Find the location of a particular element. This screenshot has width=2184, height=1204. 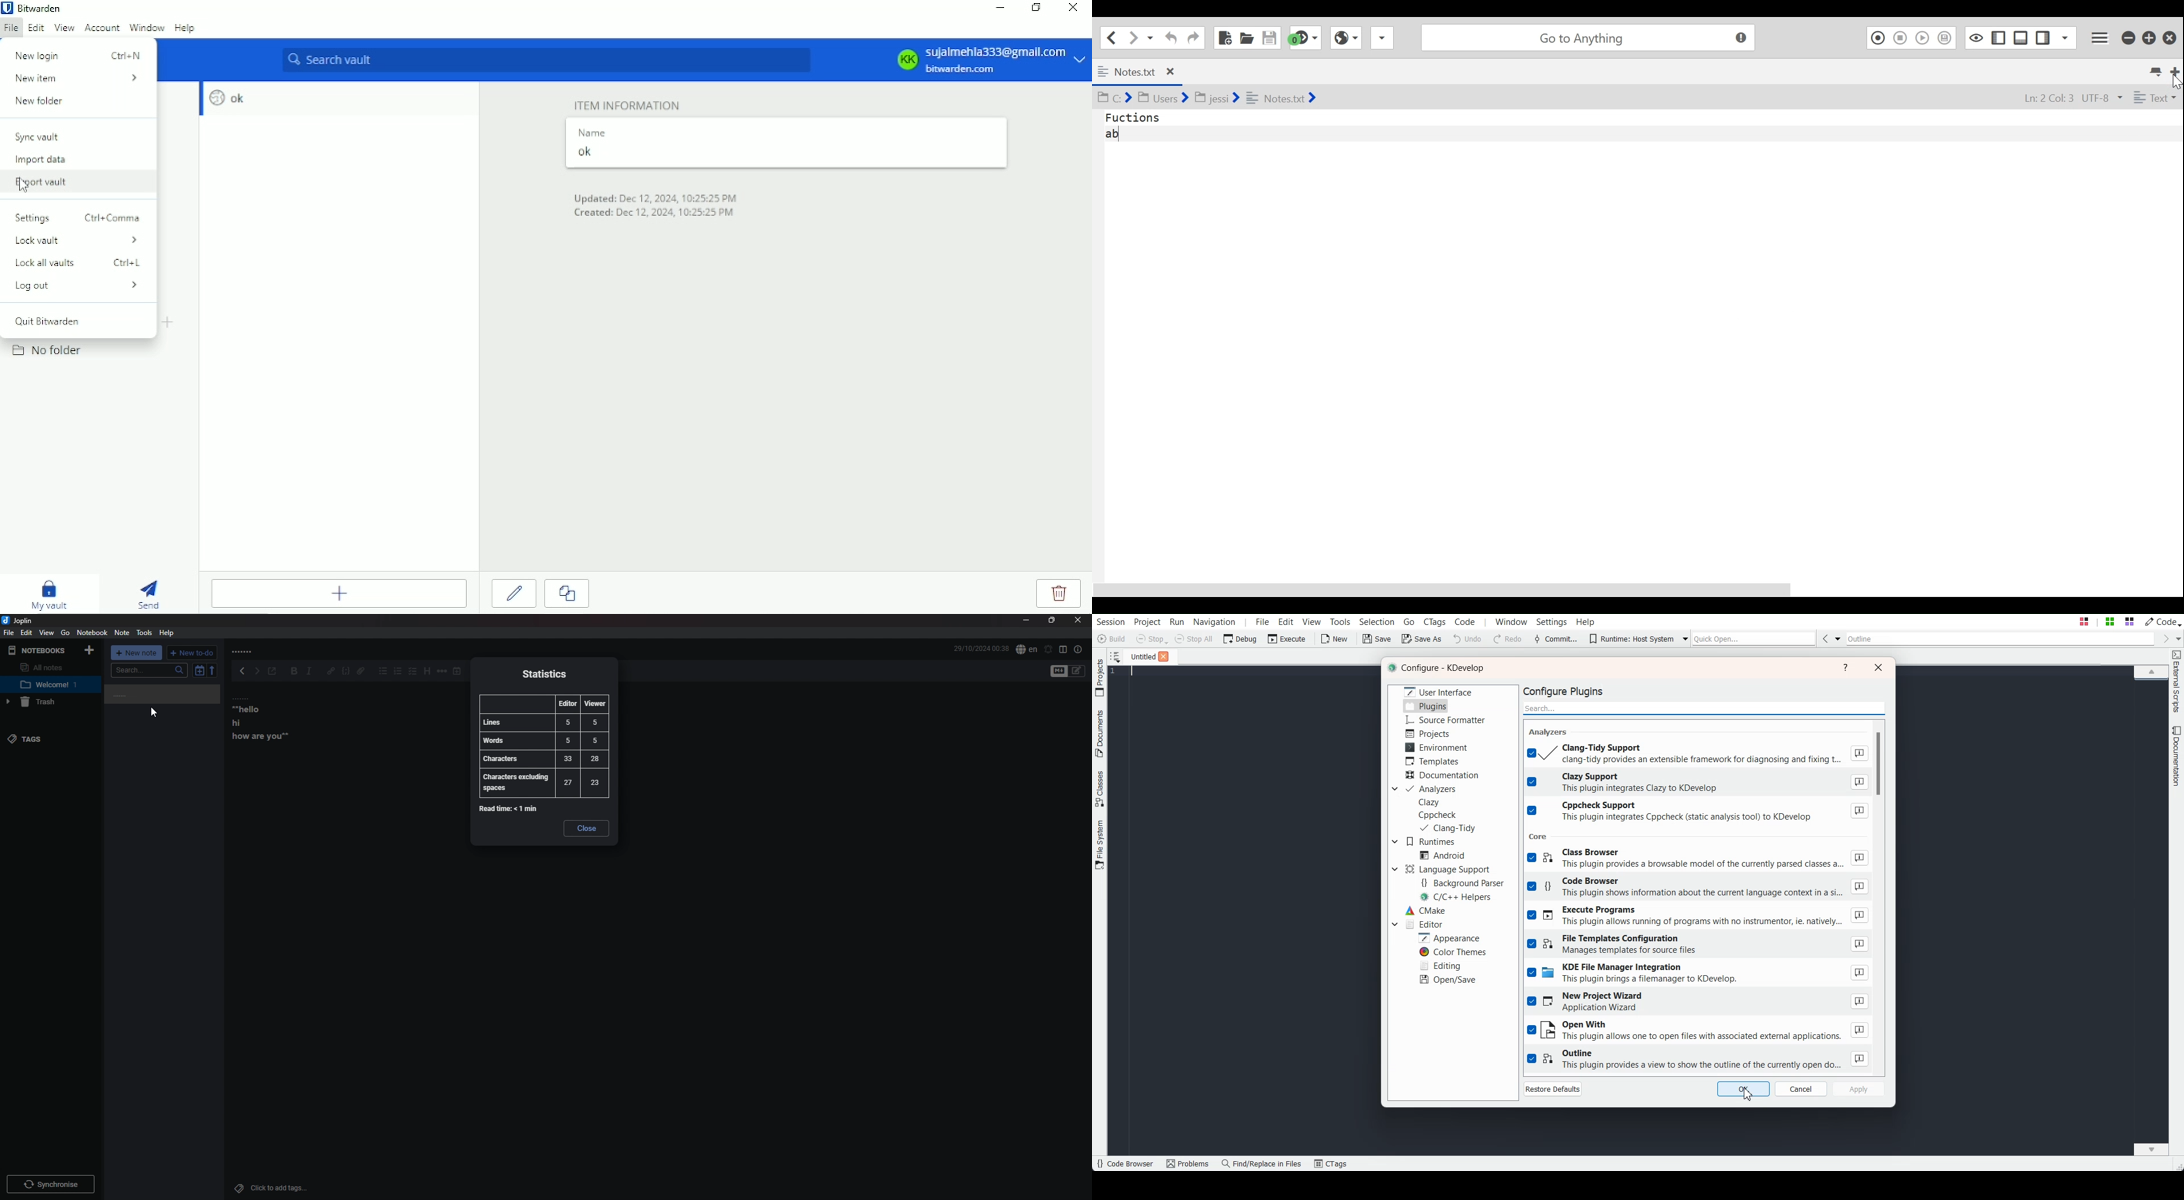

KK sujalmehla333@gmail.com       bitwarden.com is located at coordinates (988, 60).